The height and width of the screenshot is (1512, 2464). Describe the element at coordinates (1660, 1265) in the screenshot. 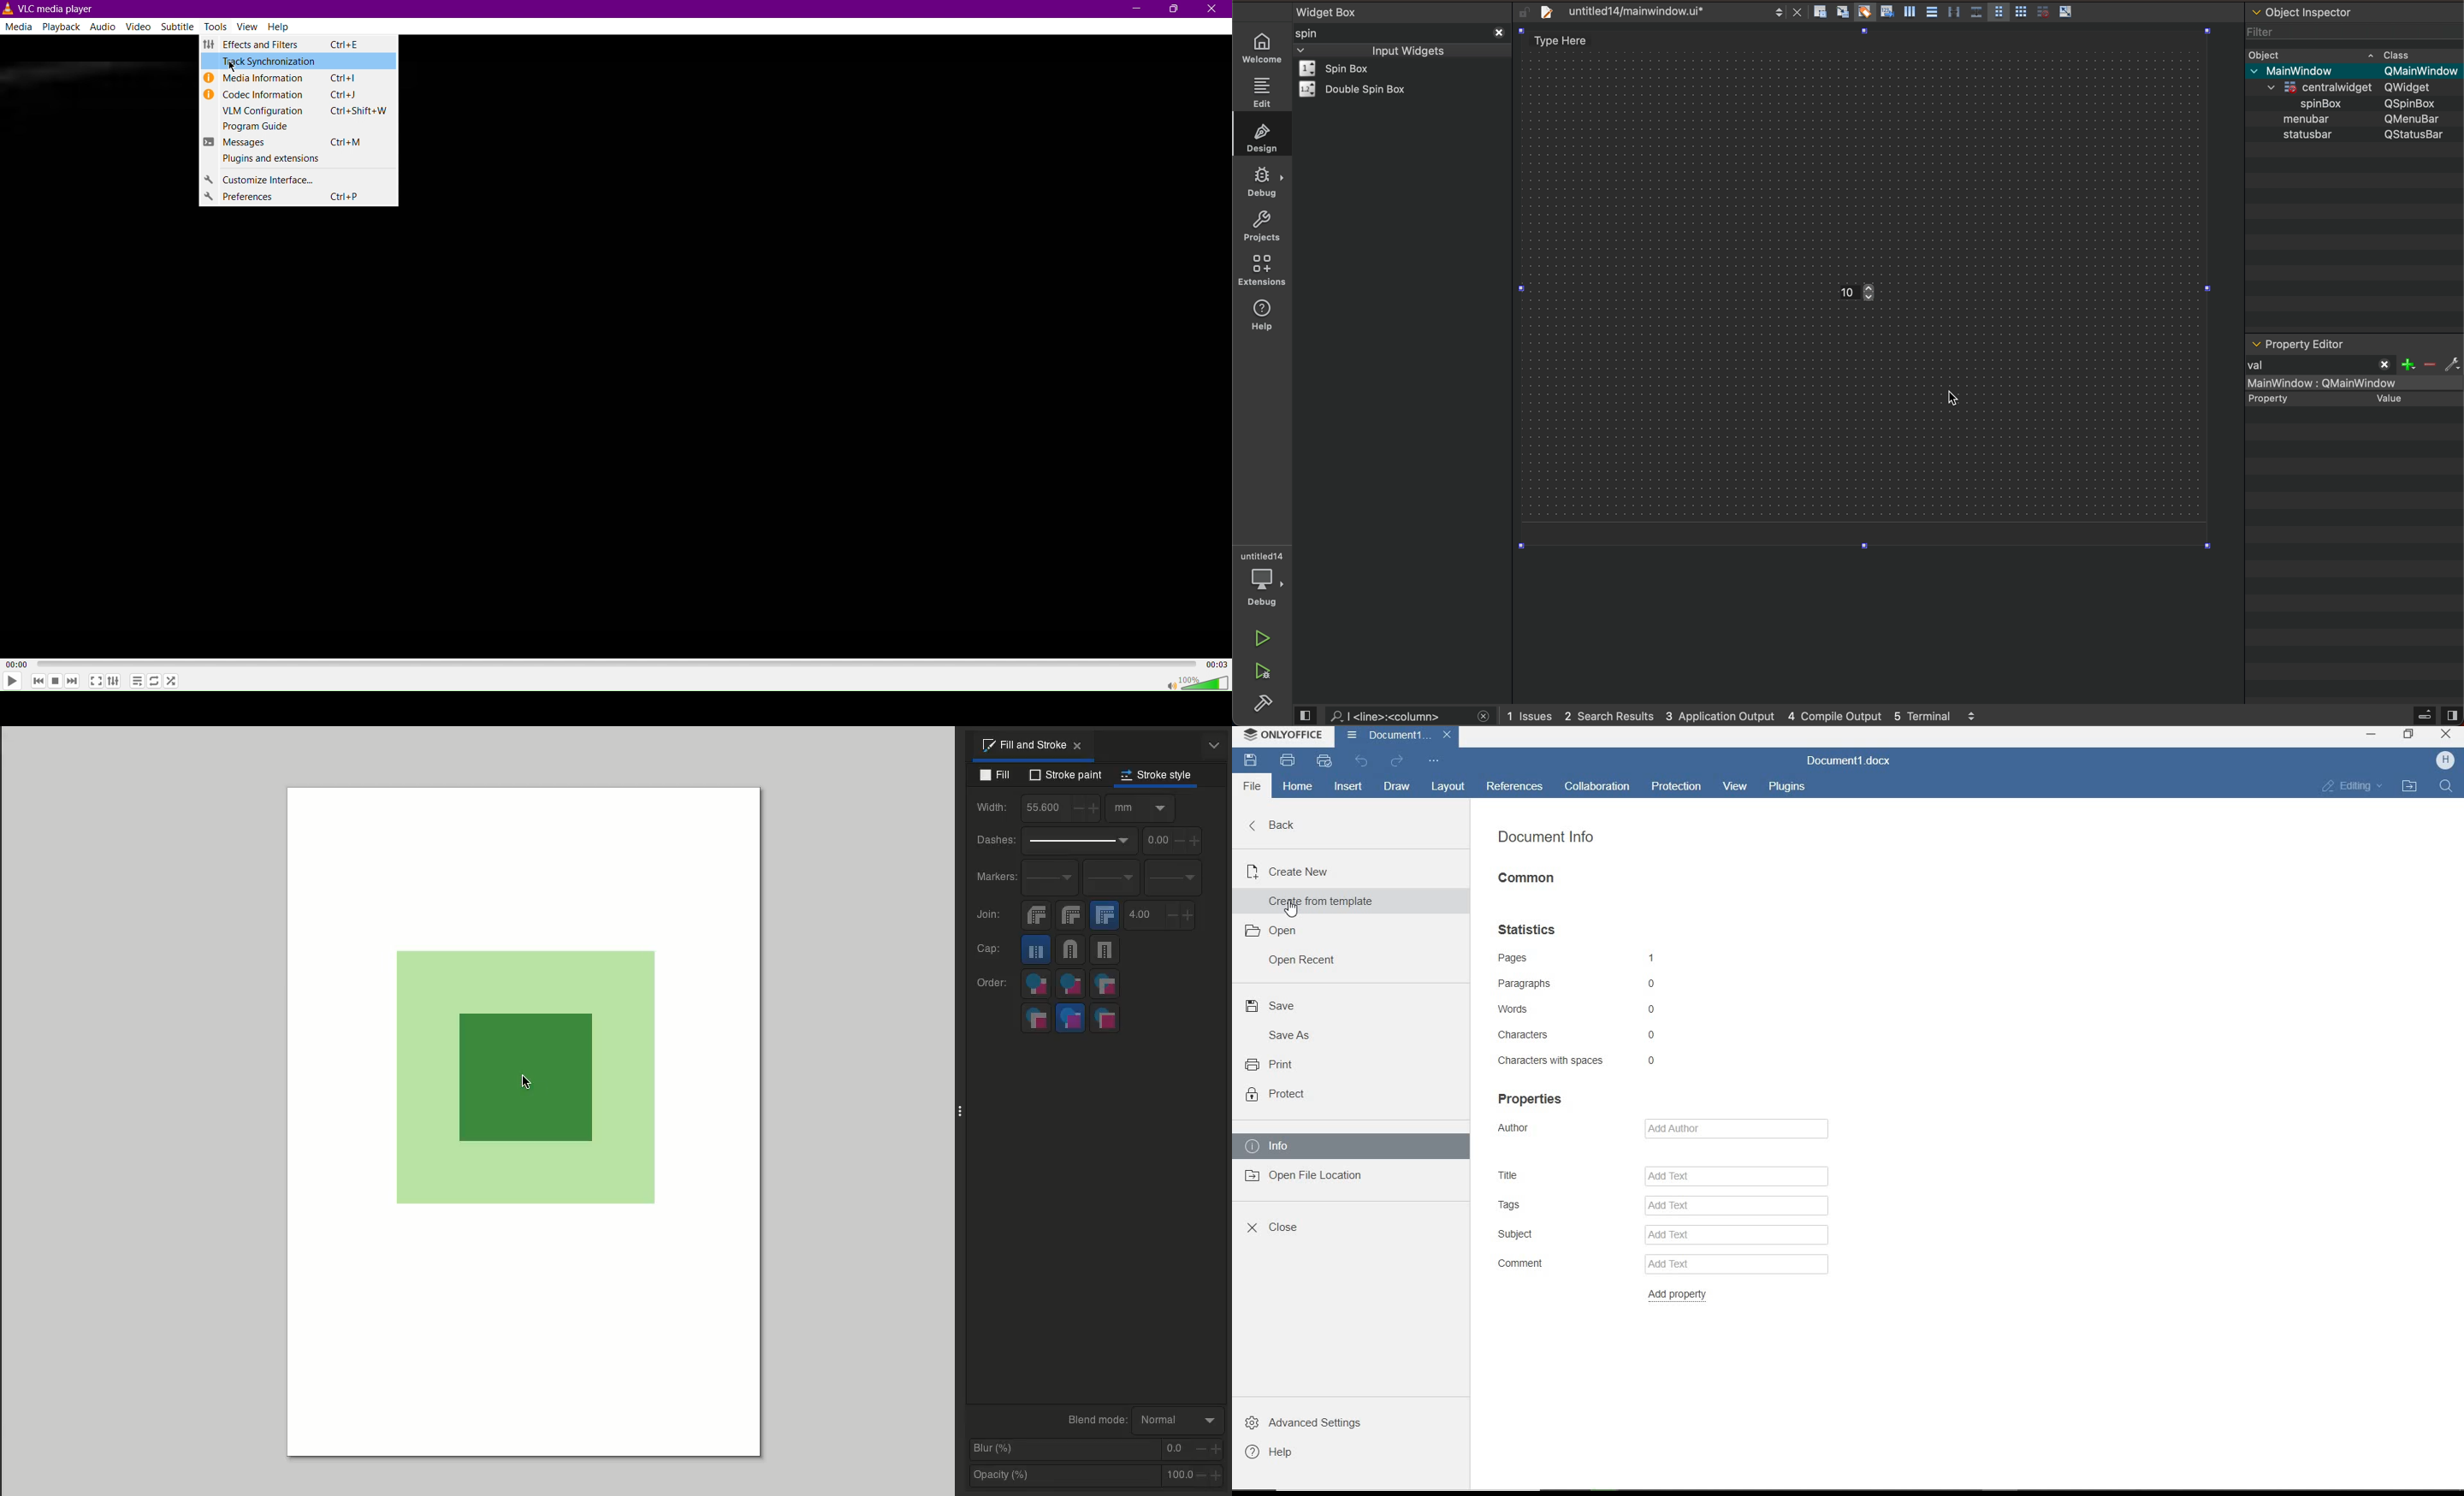

I see `comment` at that location.